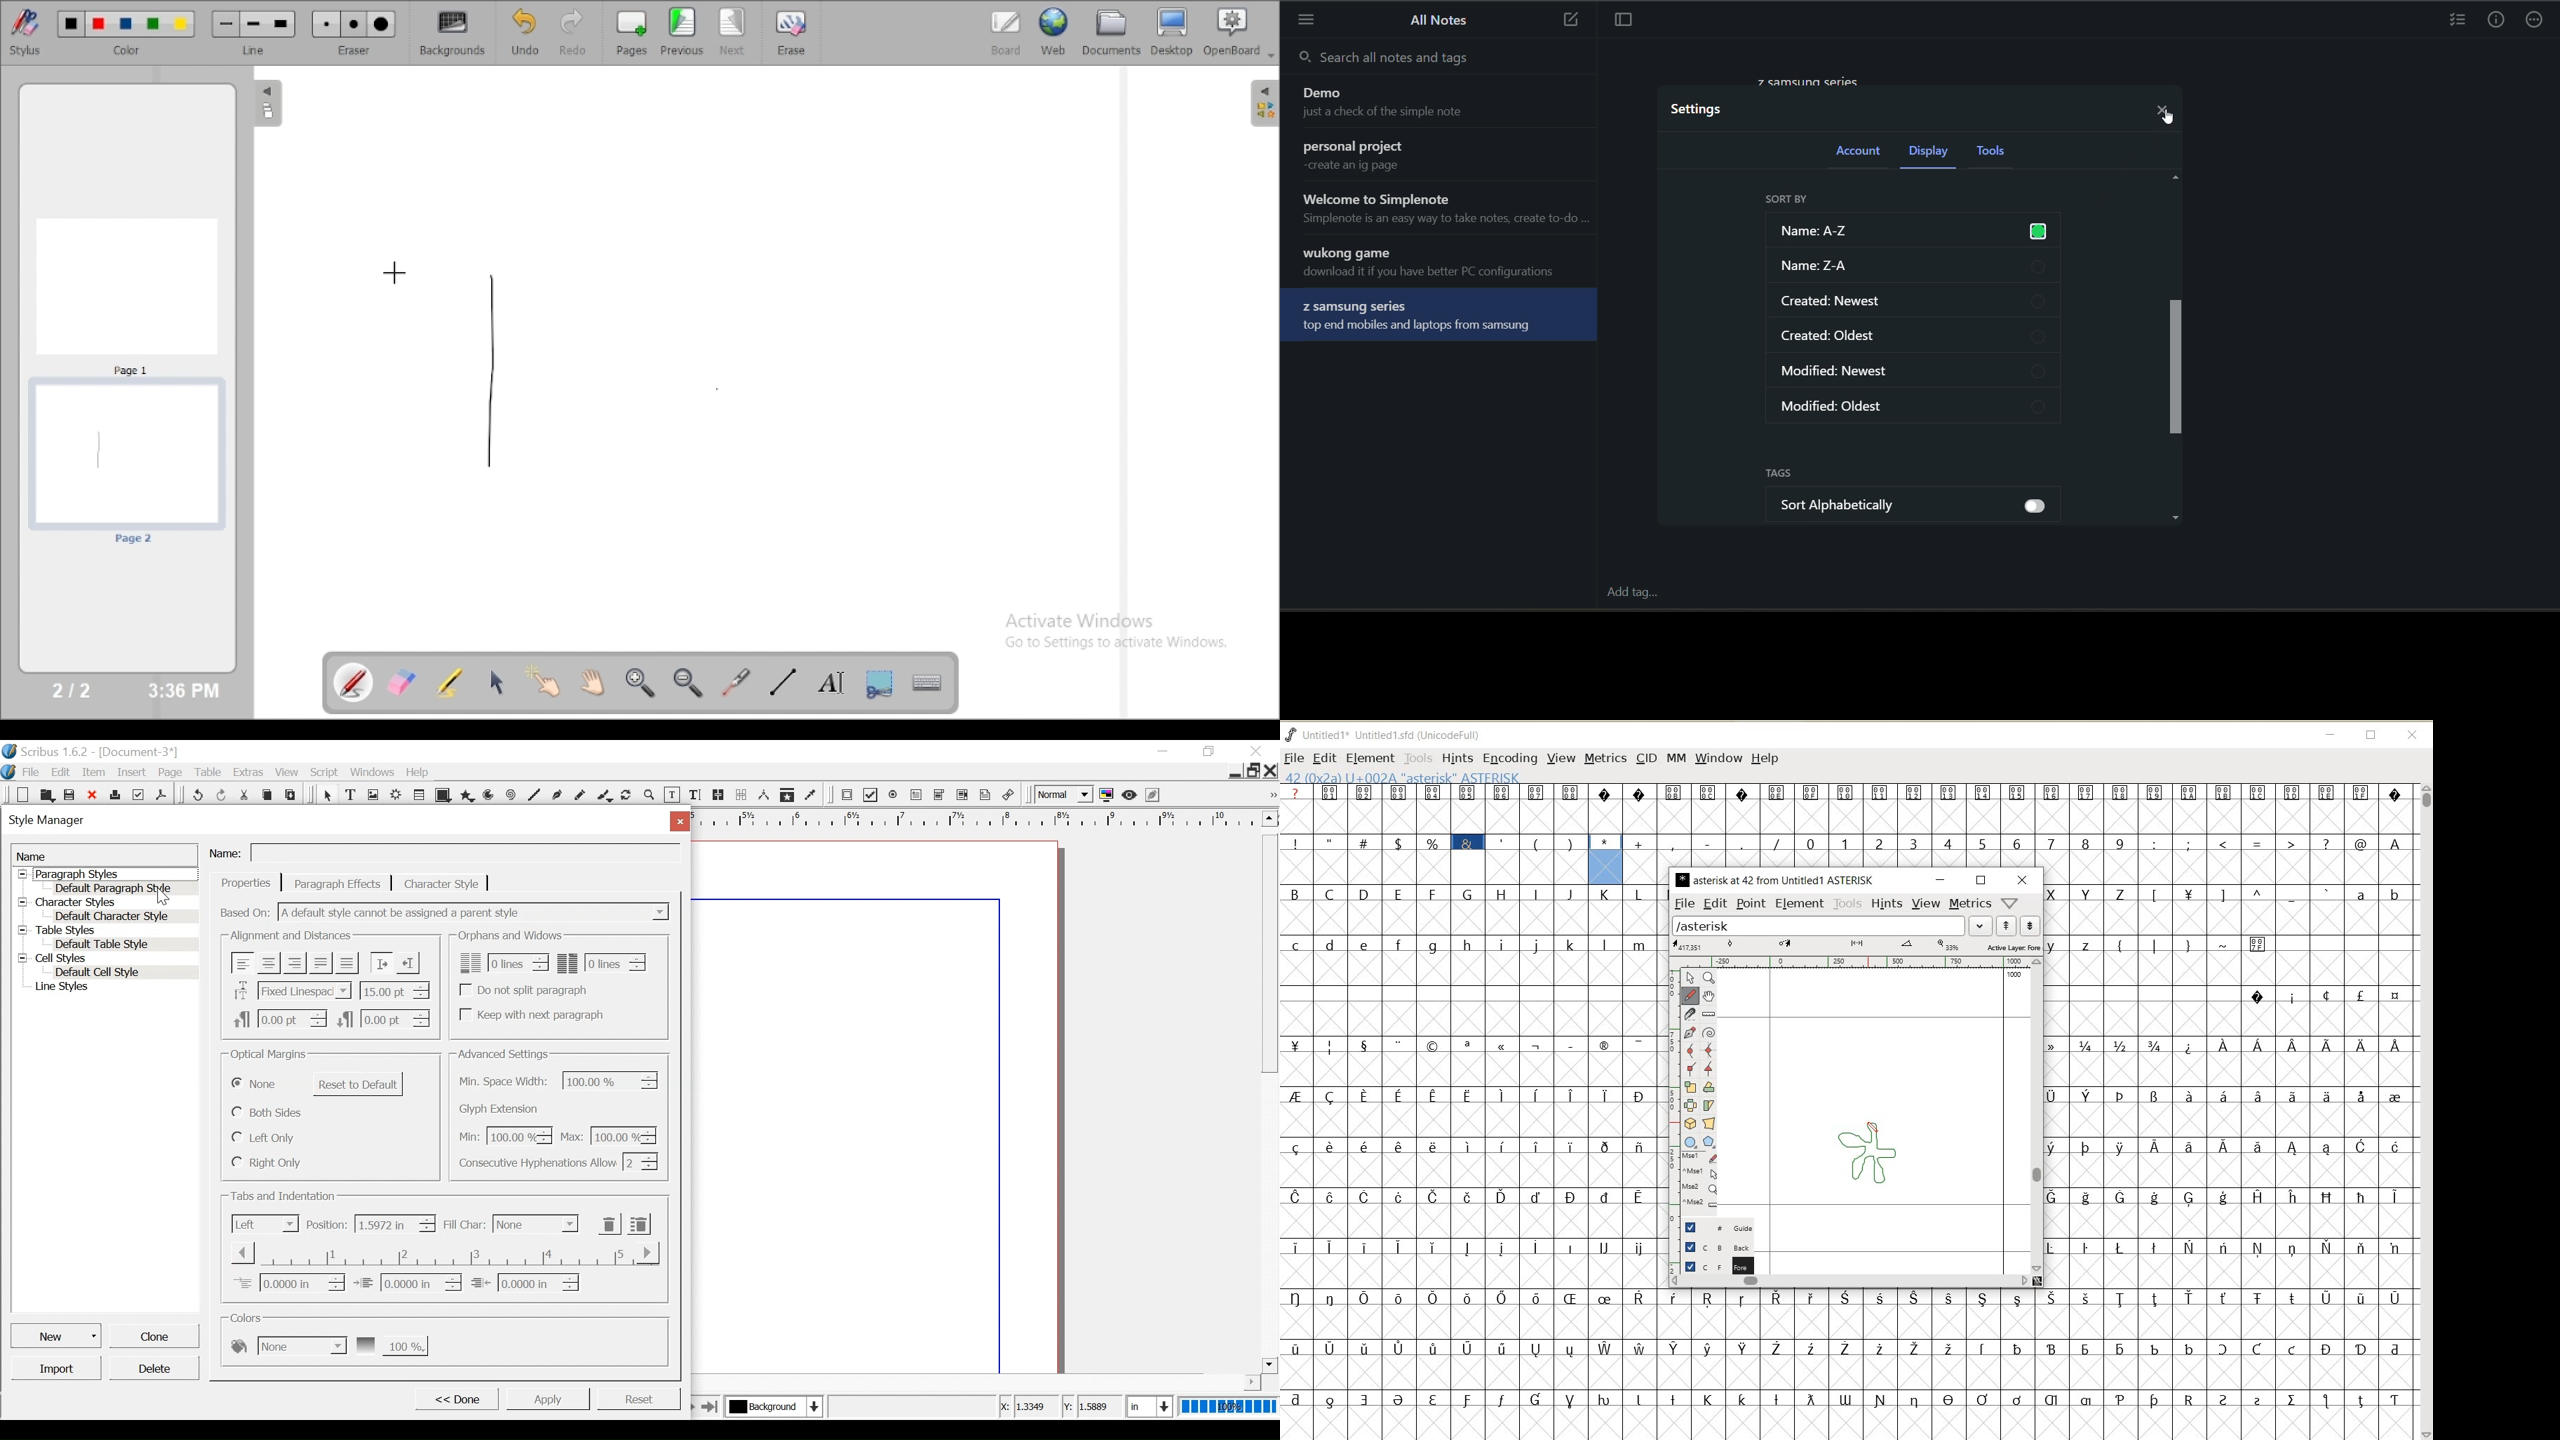  I want to click on VIEW, so click(1561, 759).